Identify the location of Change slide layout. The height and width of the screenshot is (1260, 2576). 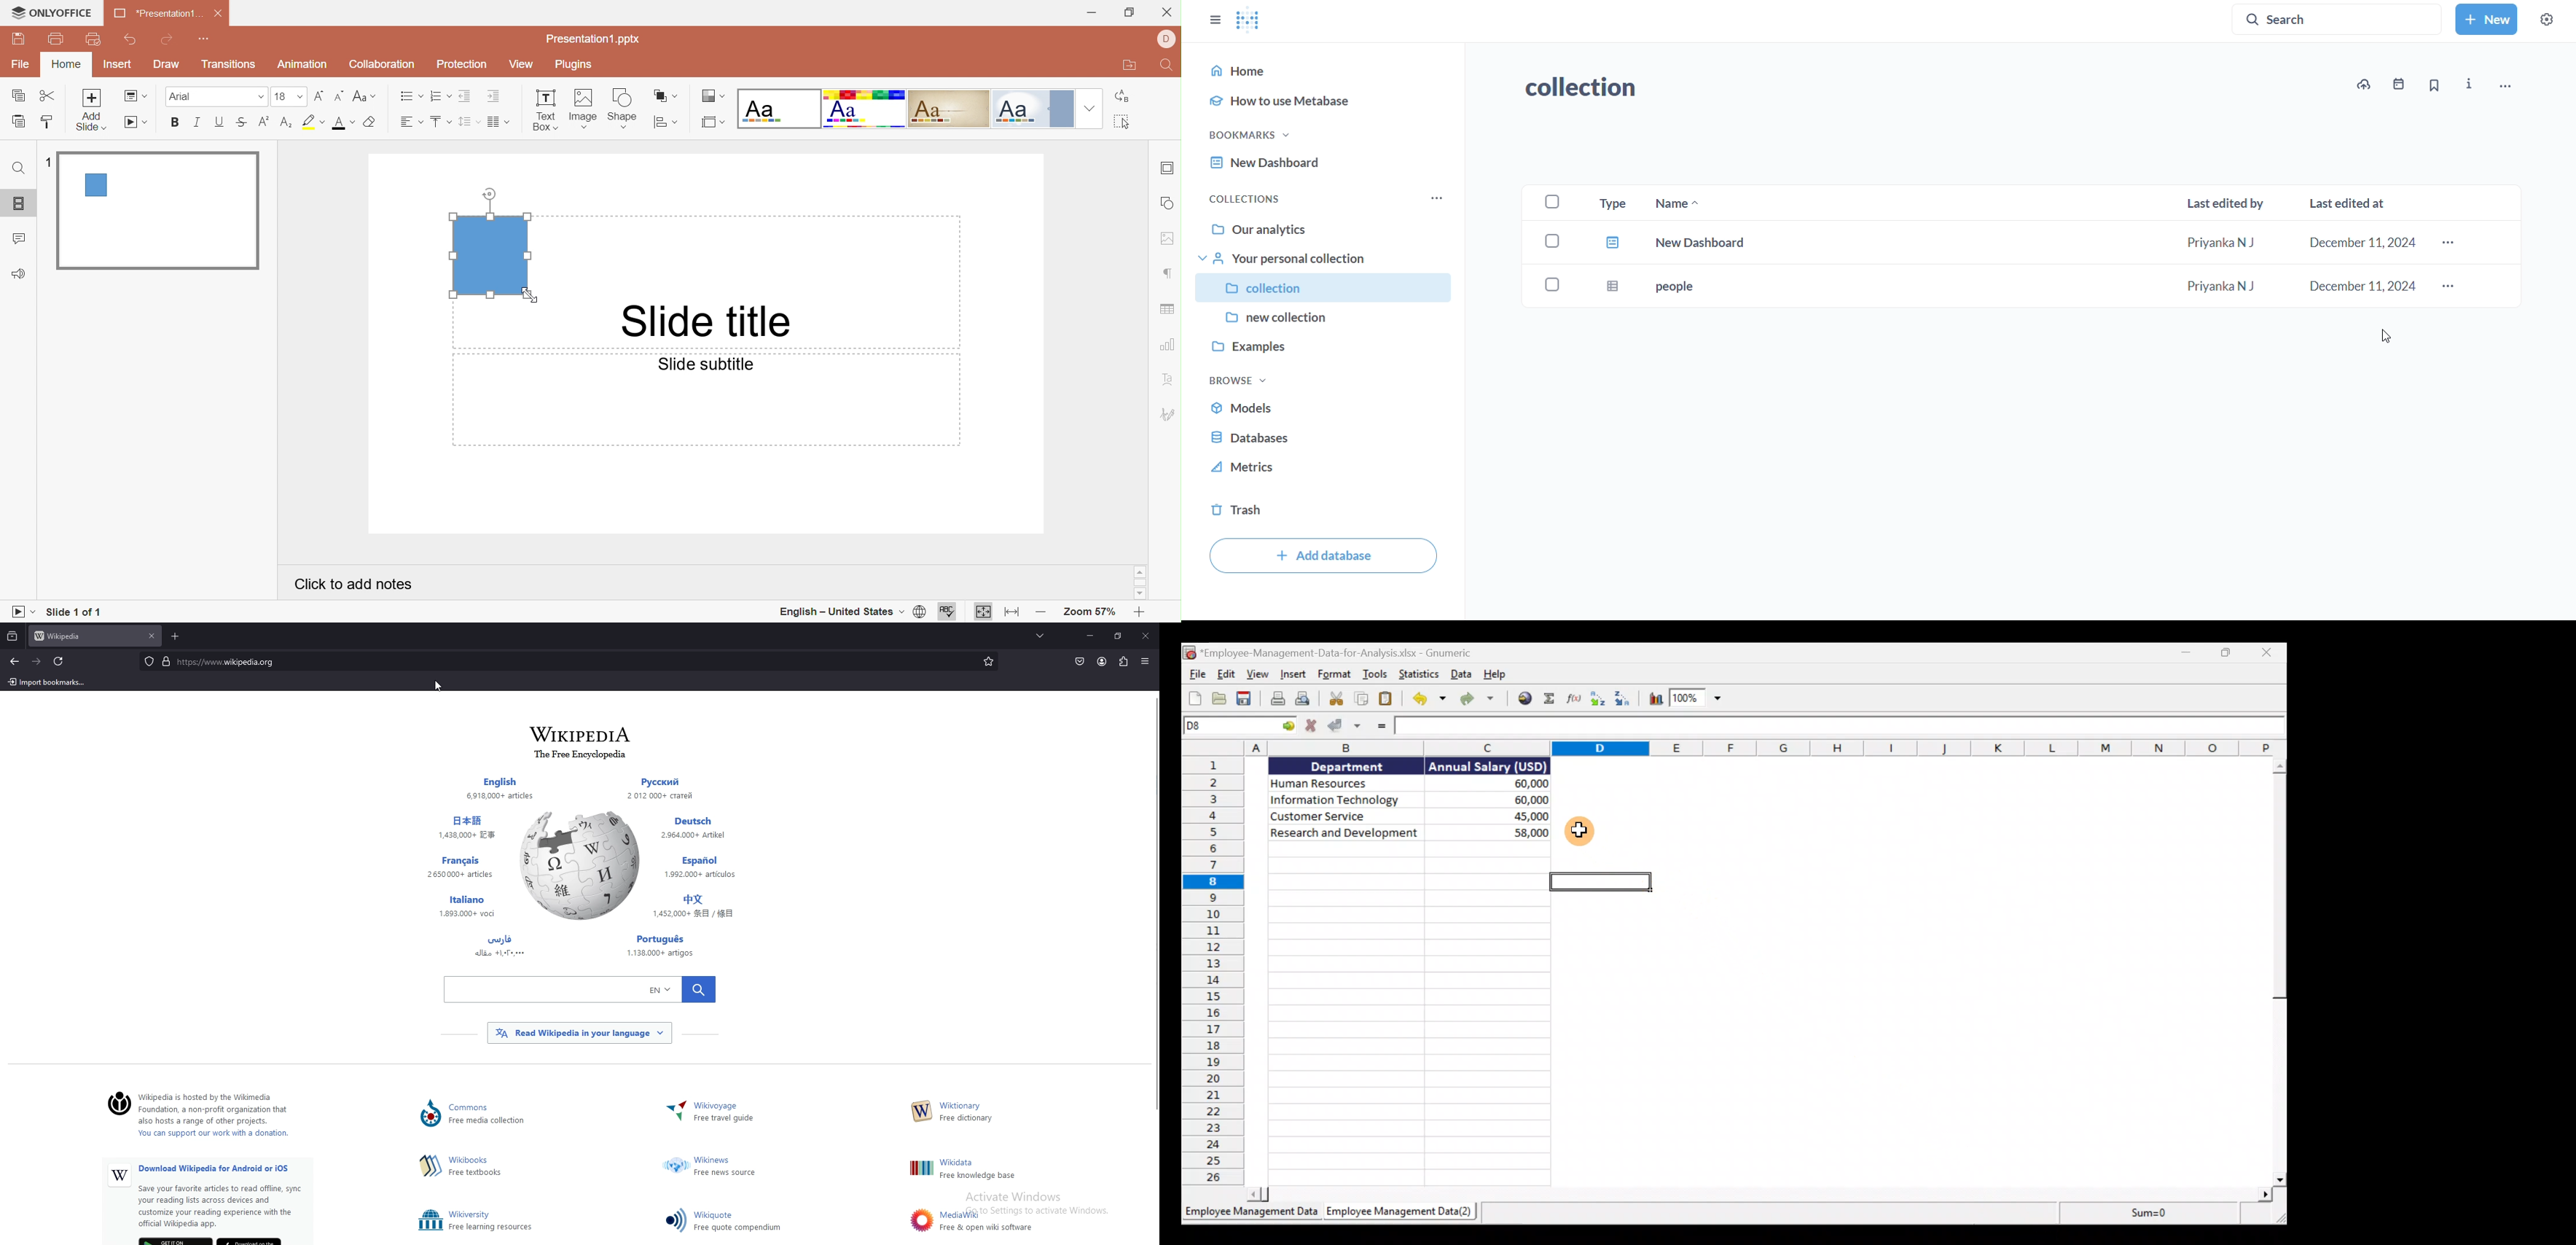
(136, 96).